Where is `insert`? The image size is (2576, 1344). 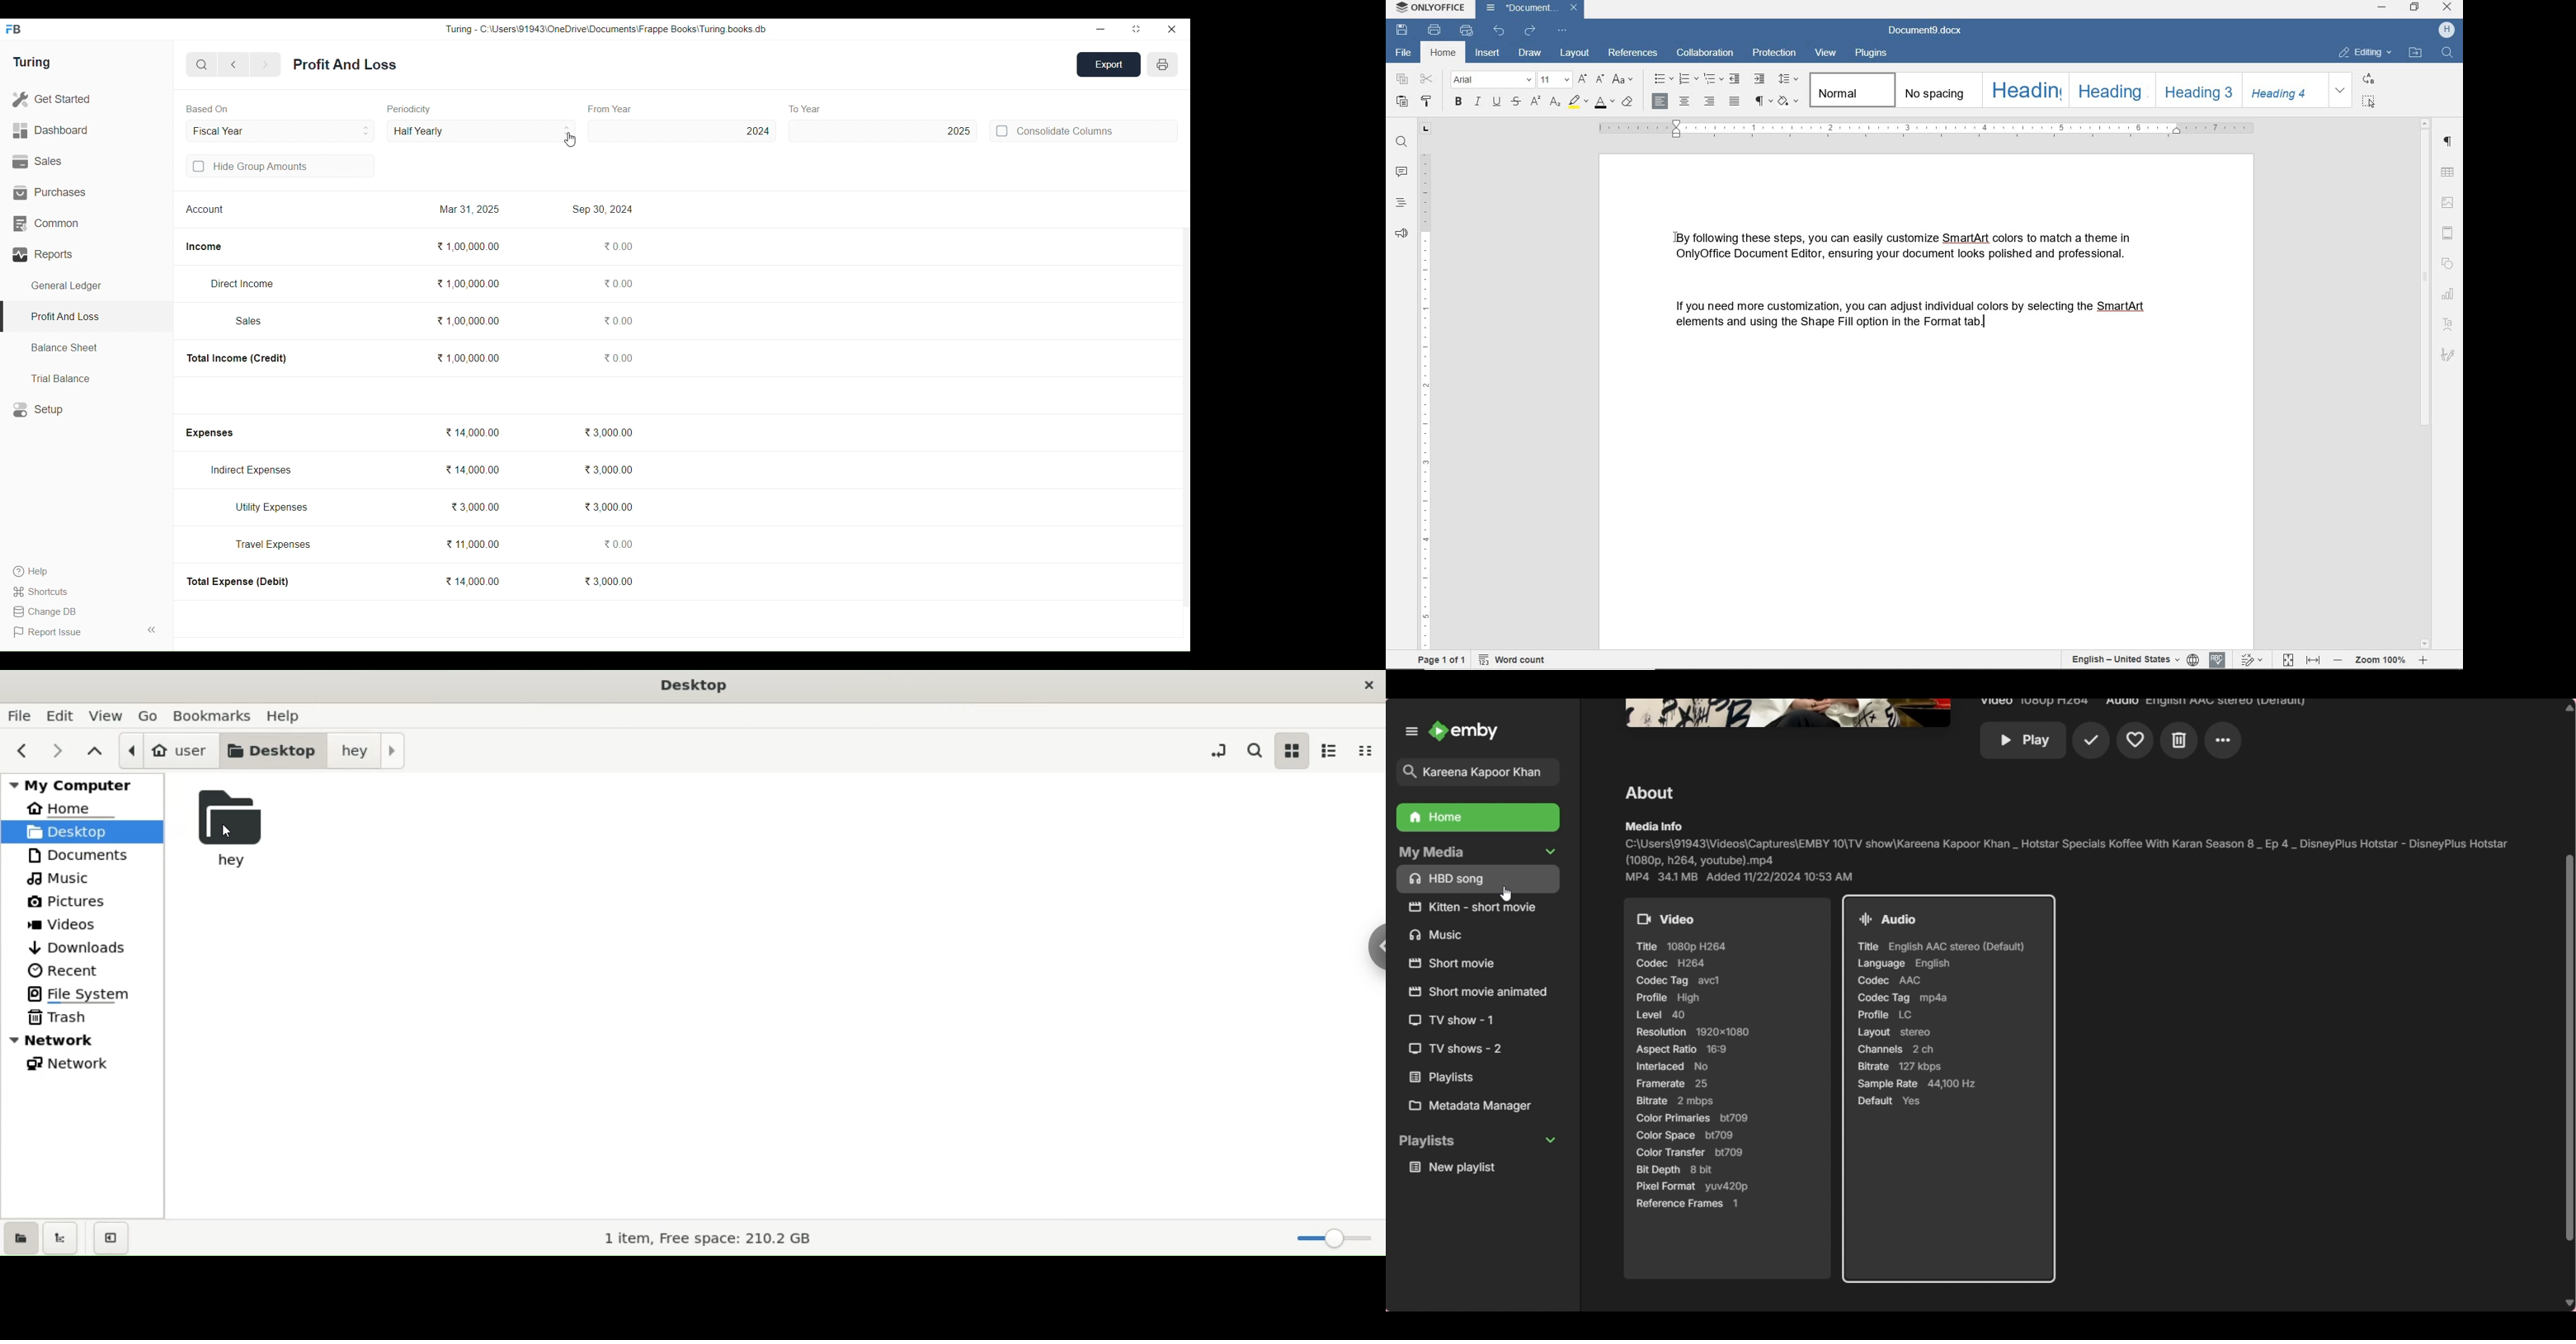
insert is located at coordinates (1488, 53).